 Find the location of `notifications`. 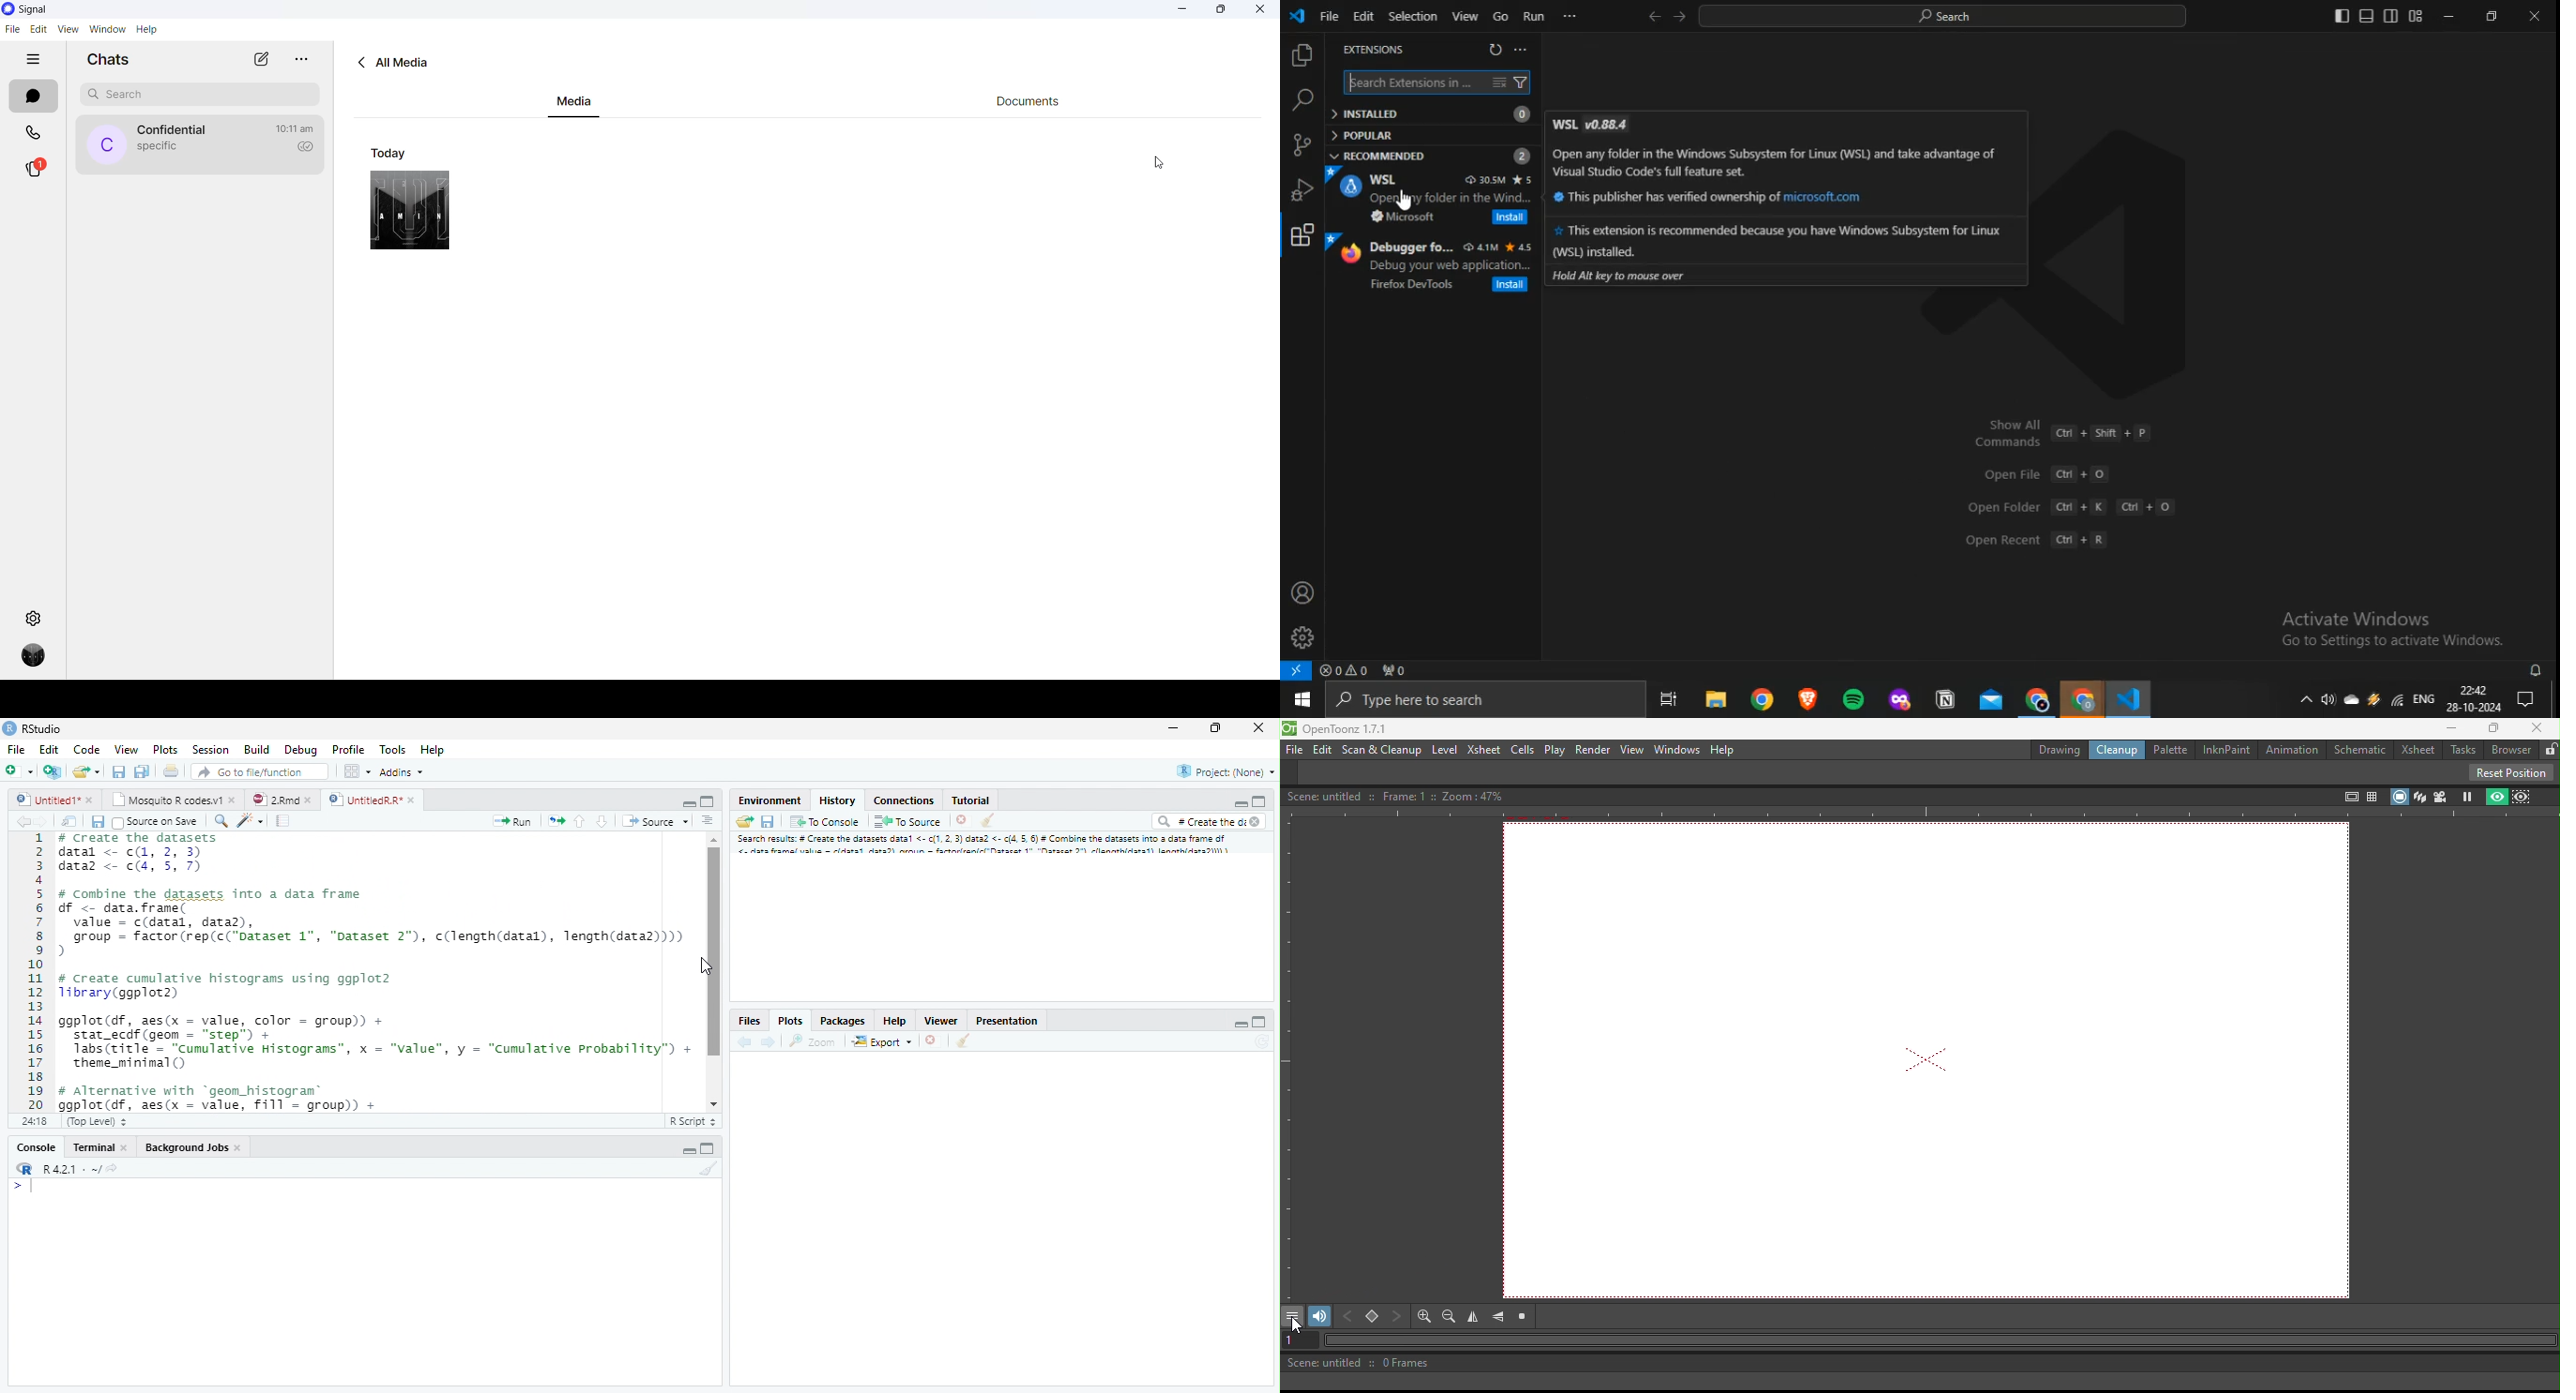

notifications is located at coordinates (2537, 670).